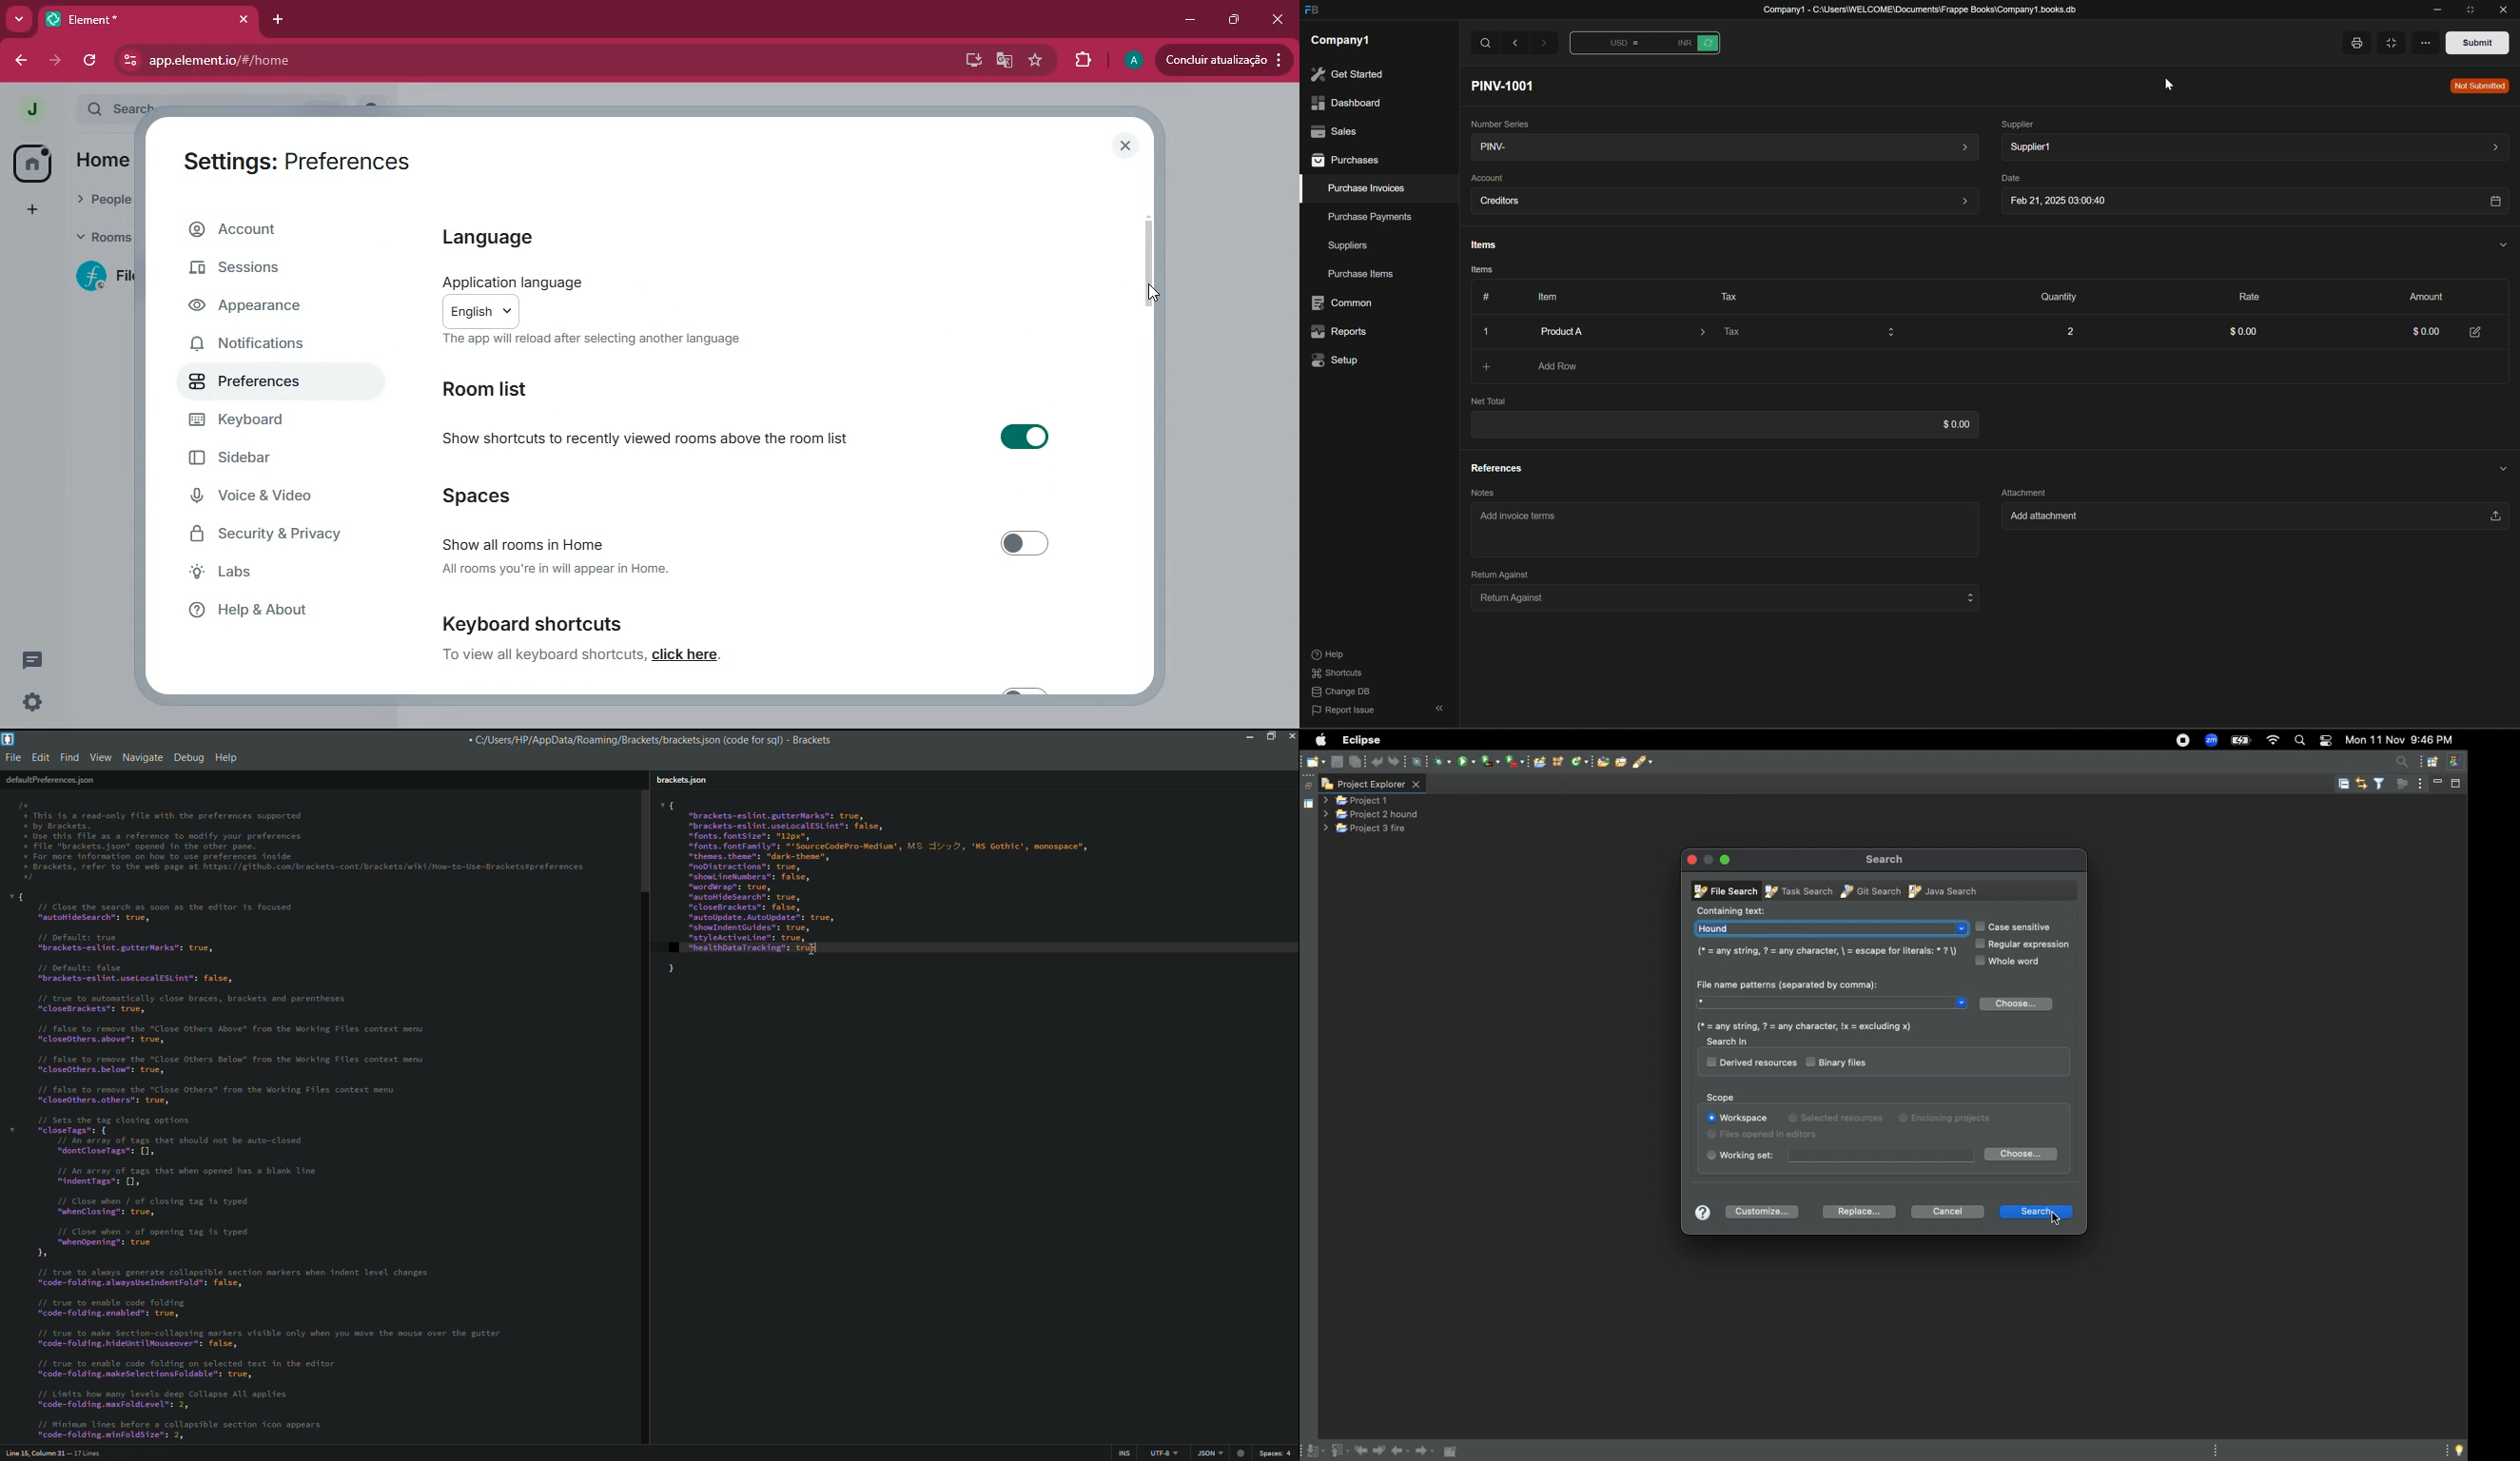 The width and height of the screenshot is (2520, 1484). I want to click on Creditors, so click(1724, 202).